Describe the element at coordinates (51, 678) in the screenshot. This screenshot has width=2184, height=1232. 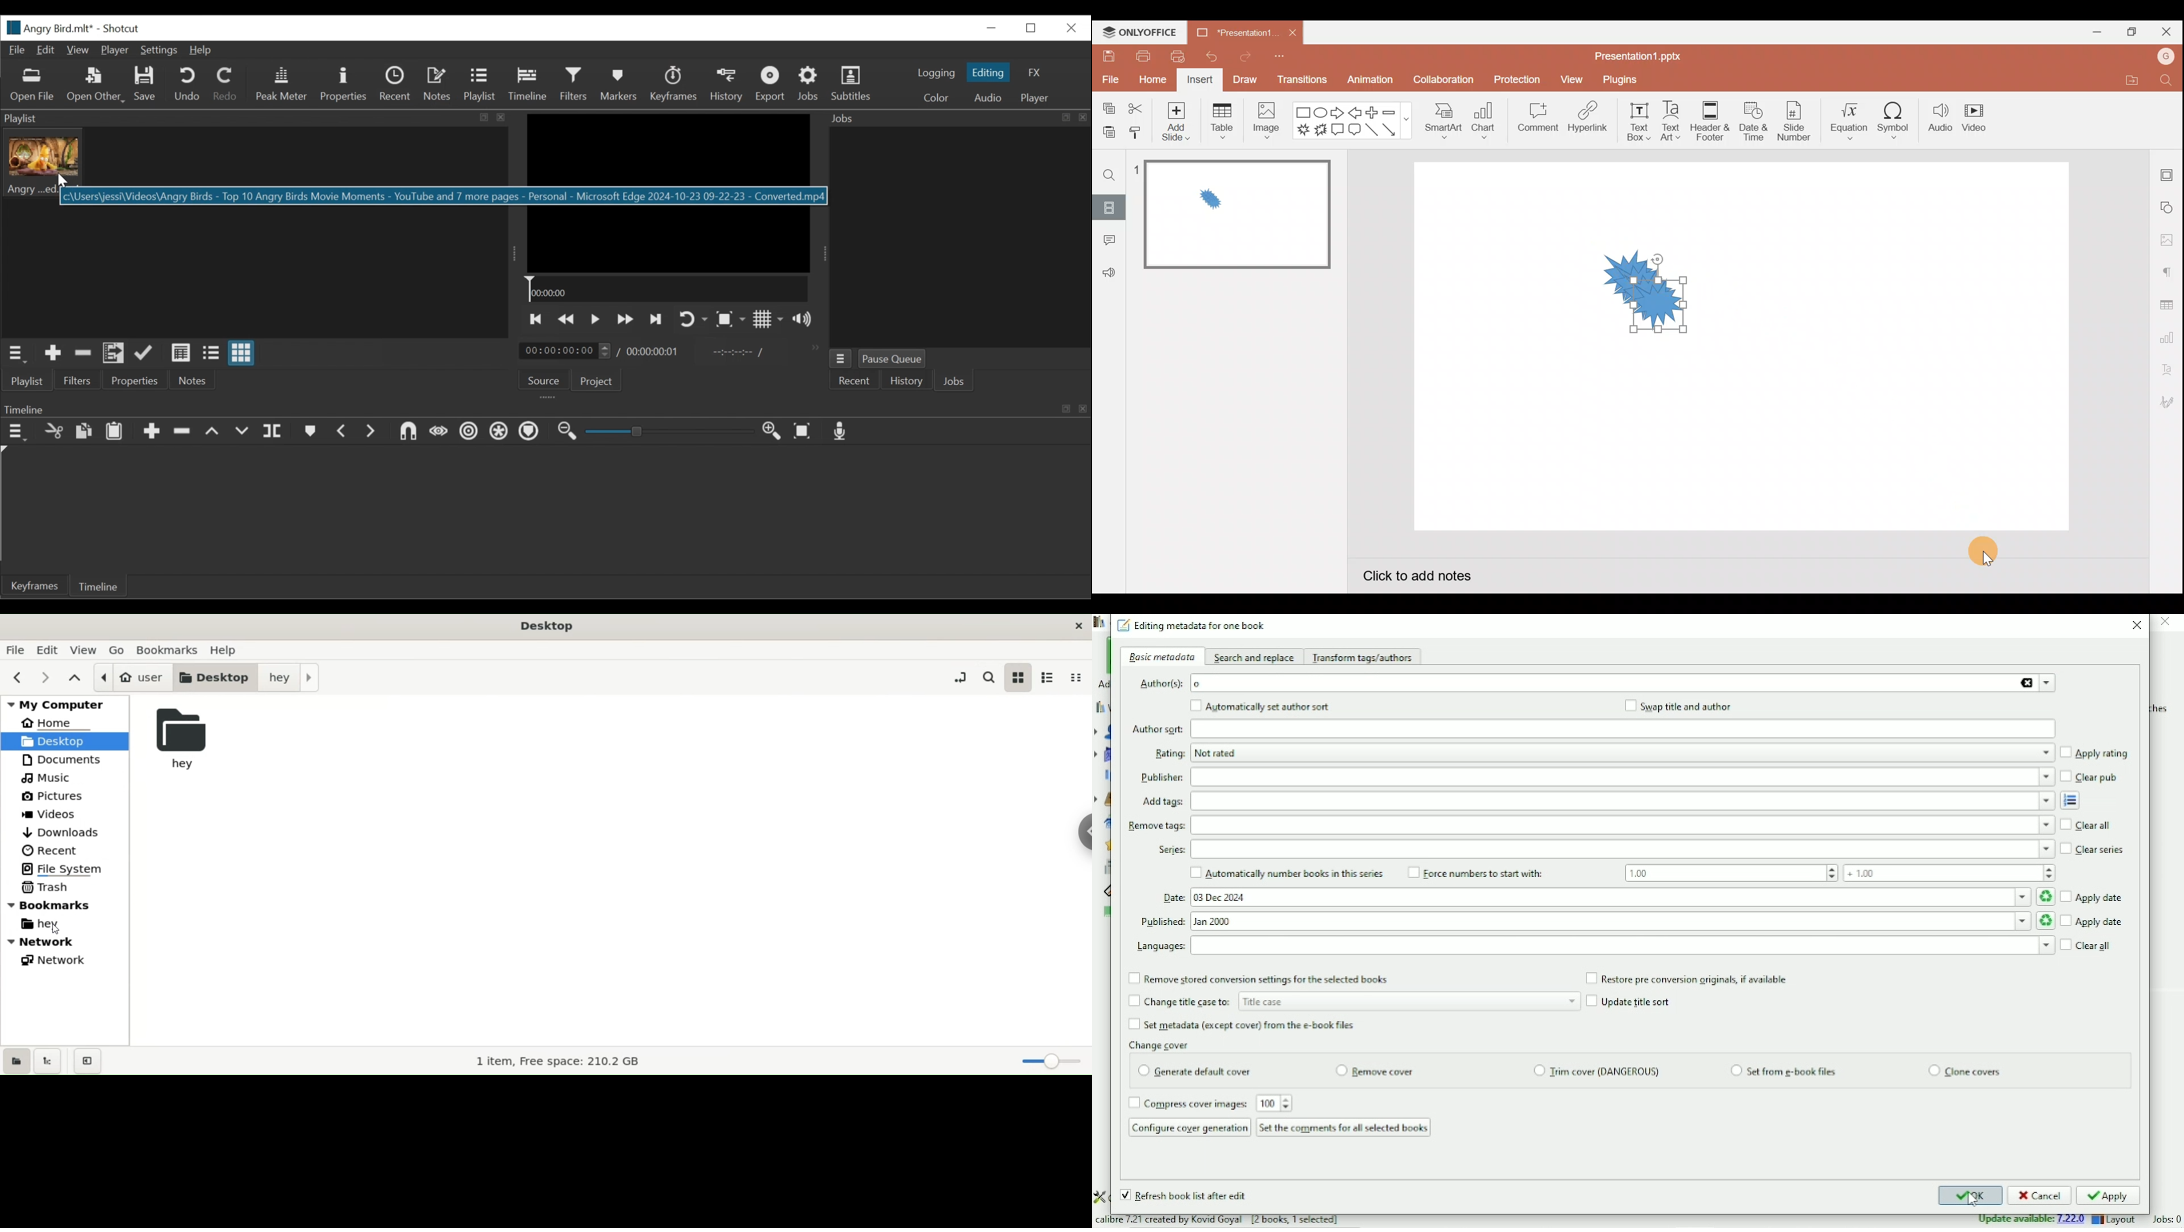
I see `next` at that location.